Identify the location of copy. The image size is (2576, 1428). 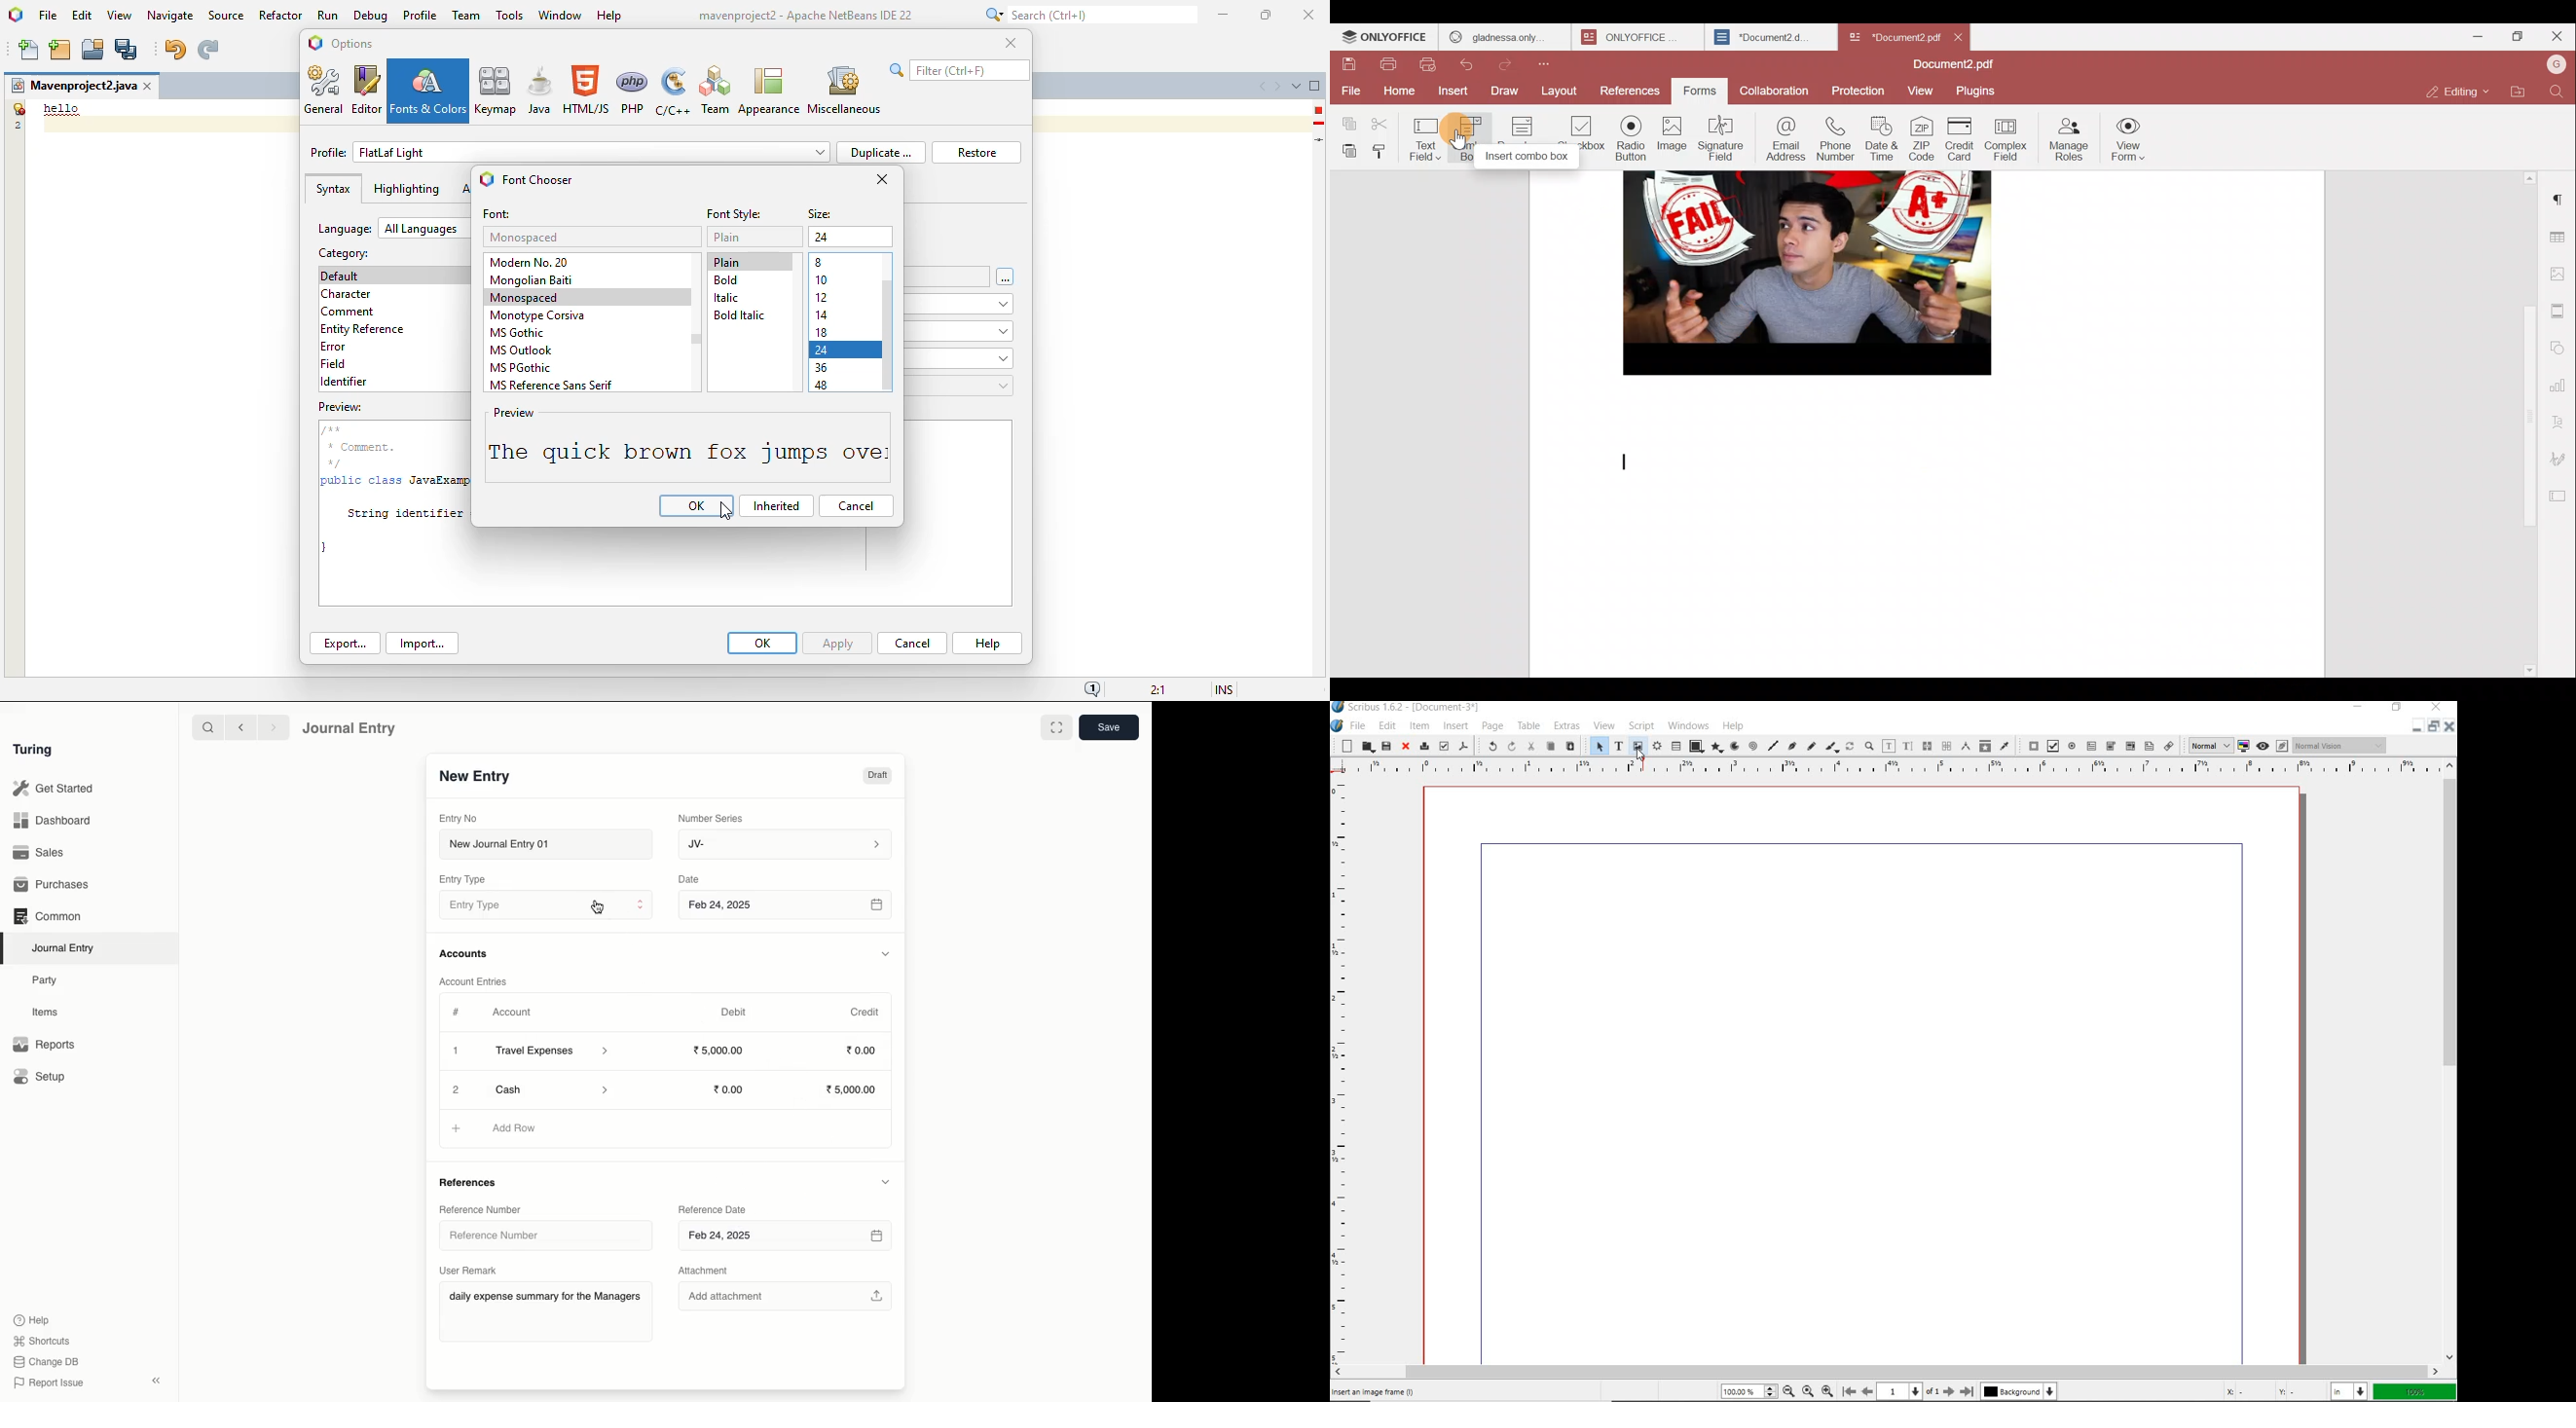
(1551, 746).